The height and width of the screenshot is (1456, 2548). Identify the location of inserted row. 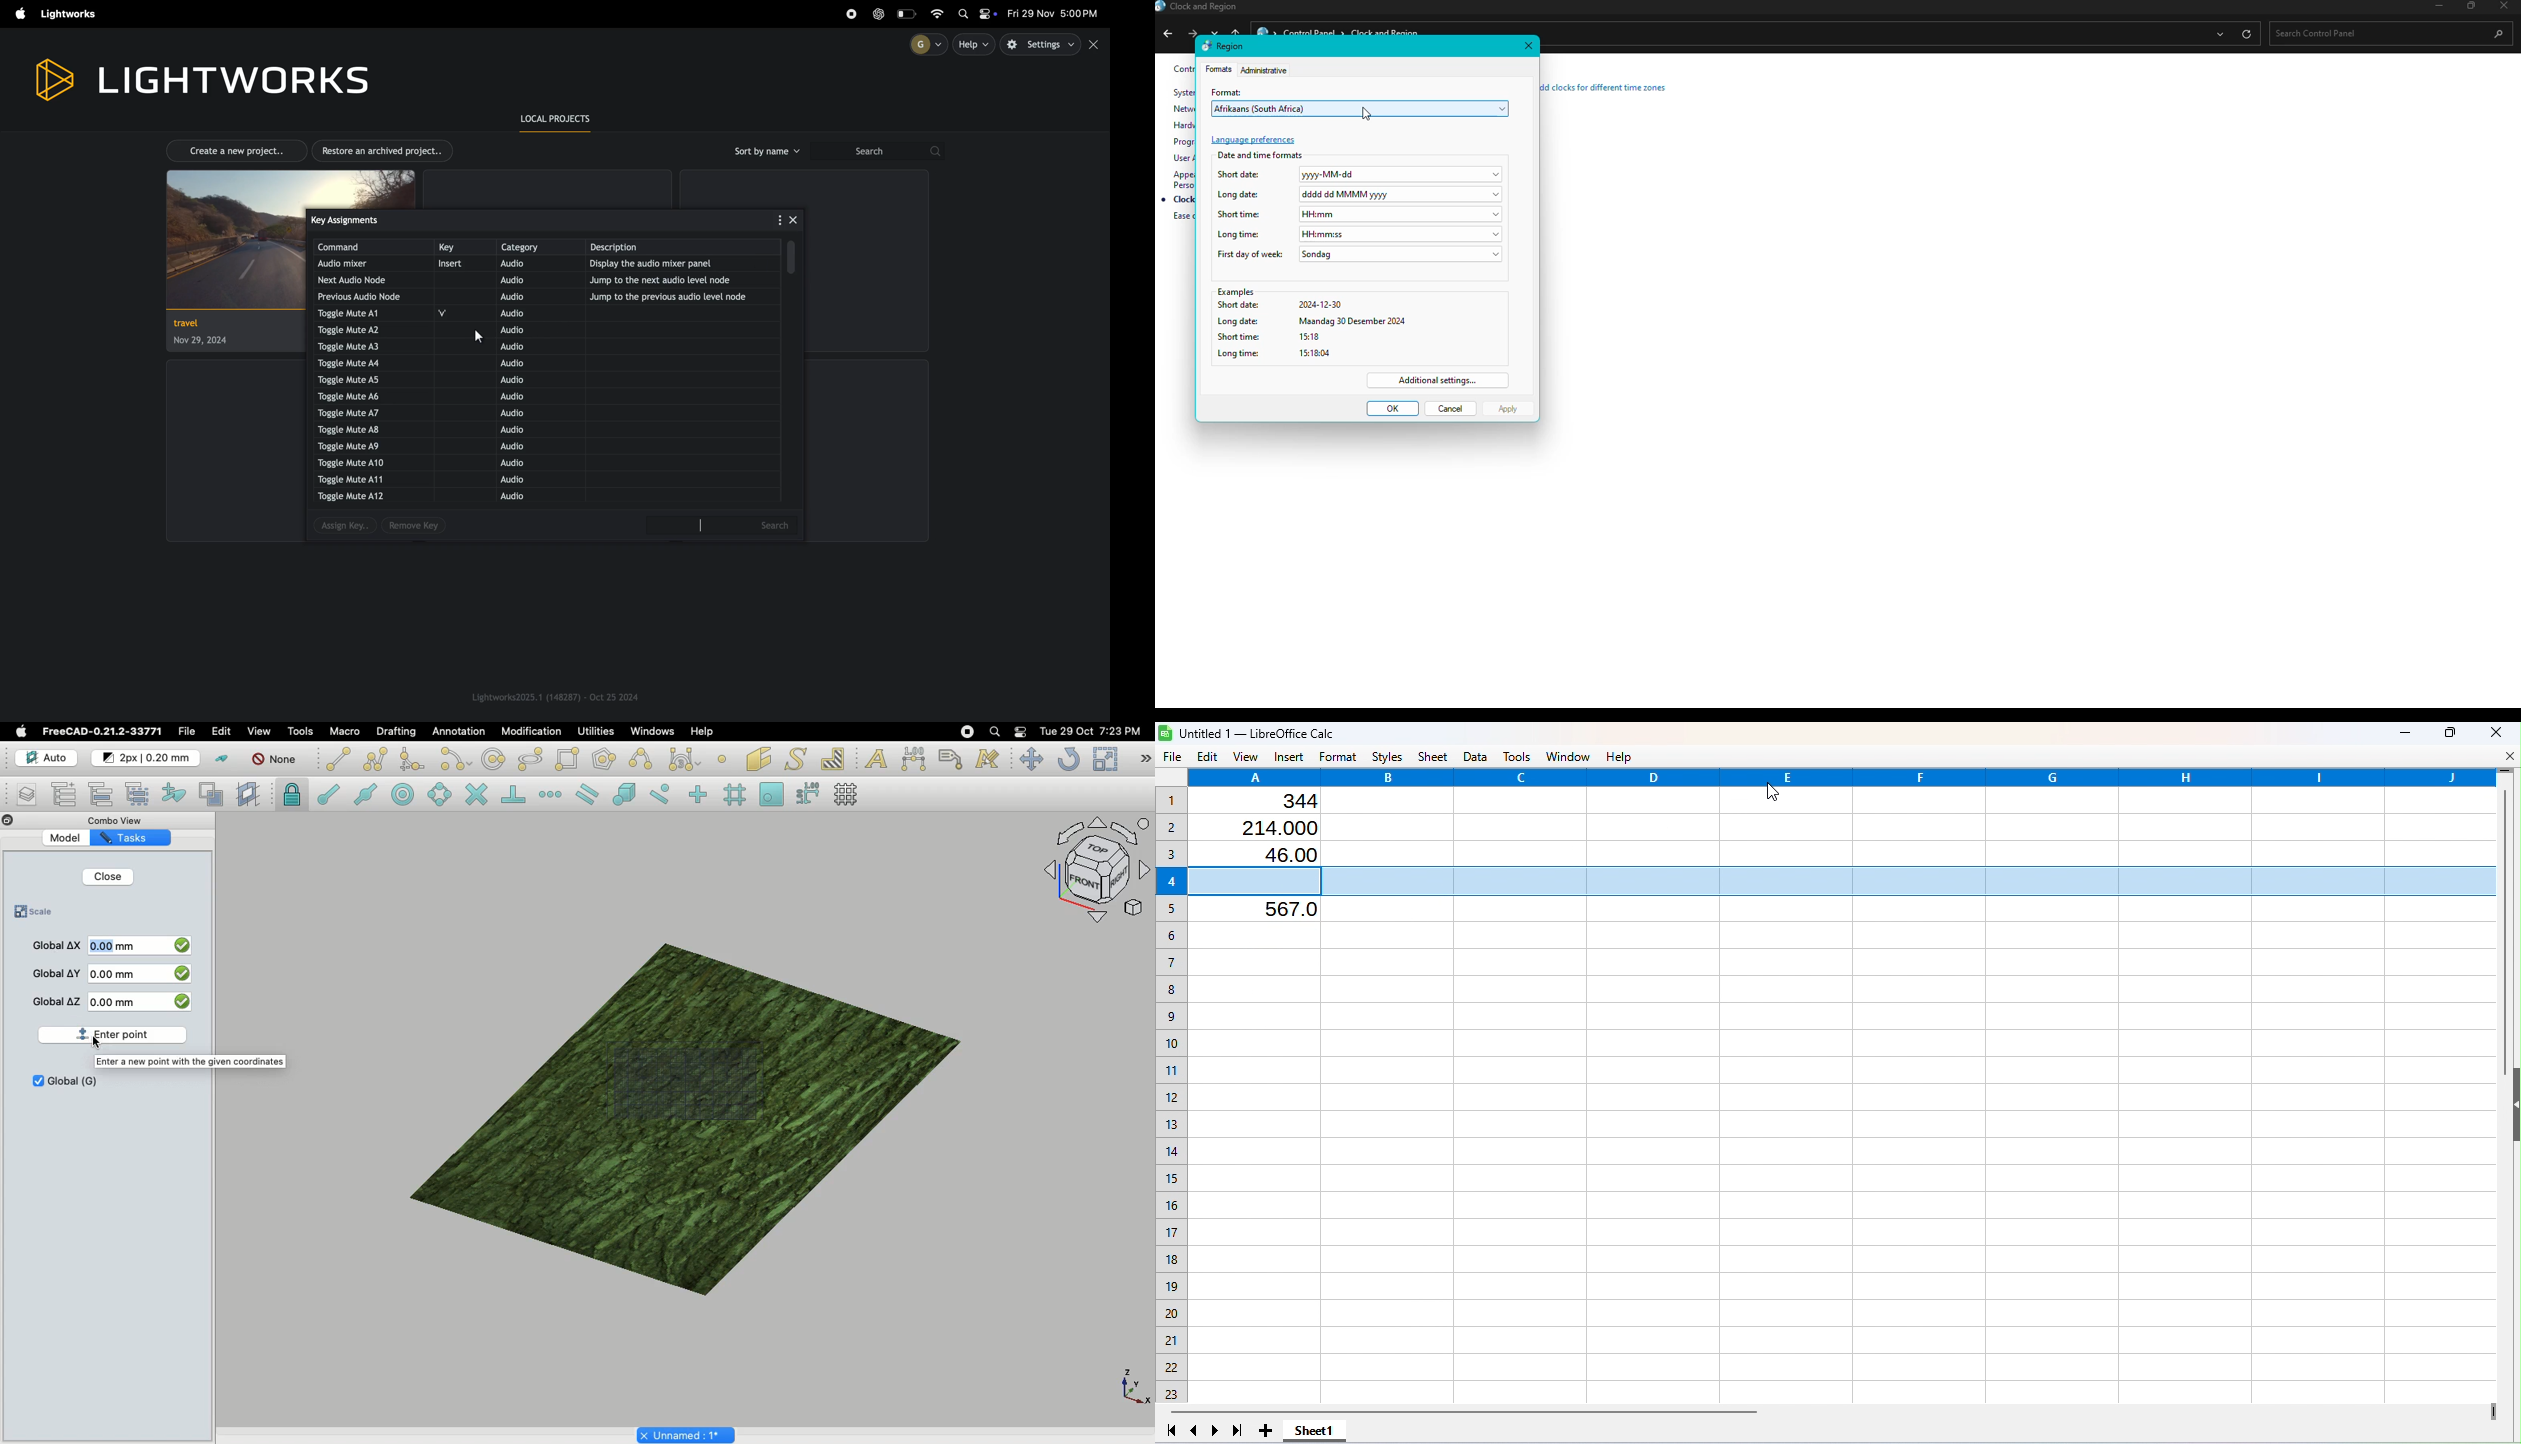
(1838, 881).